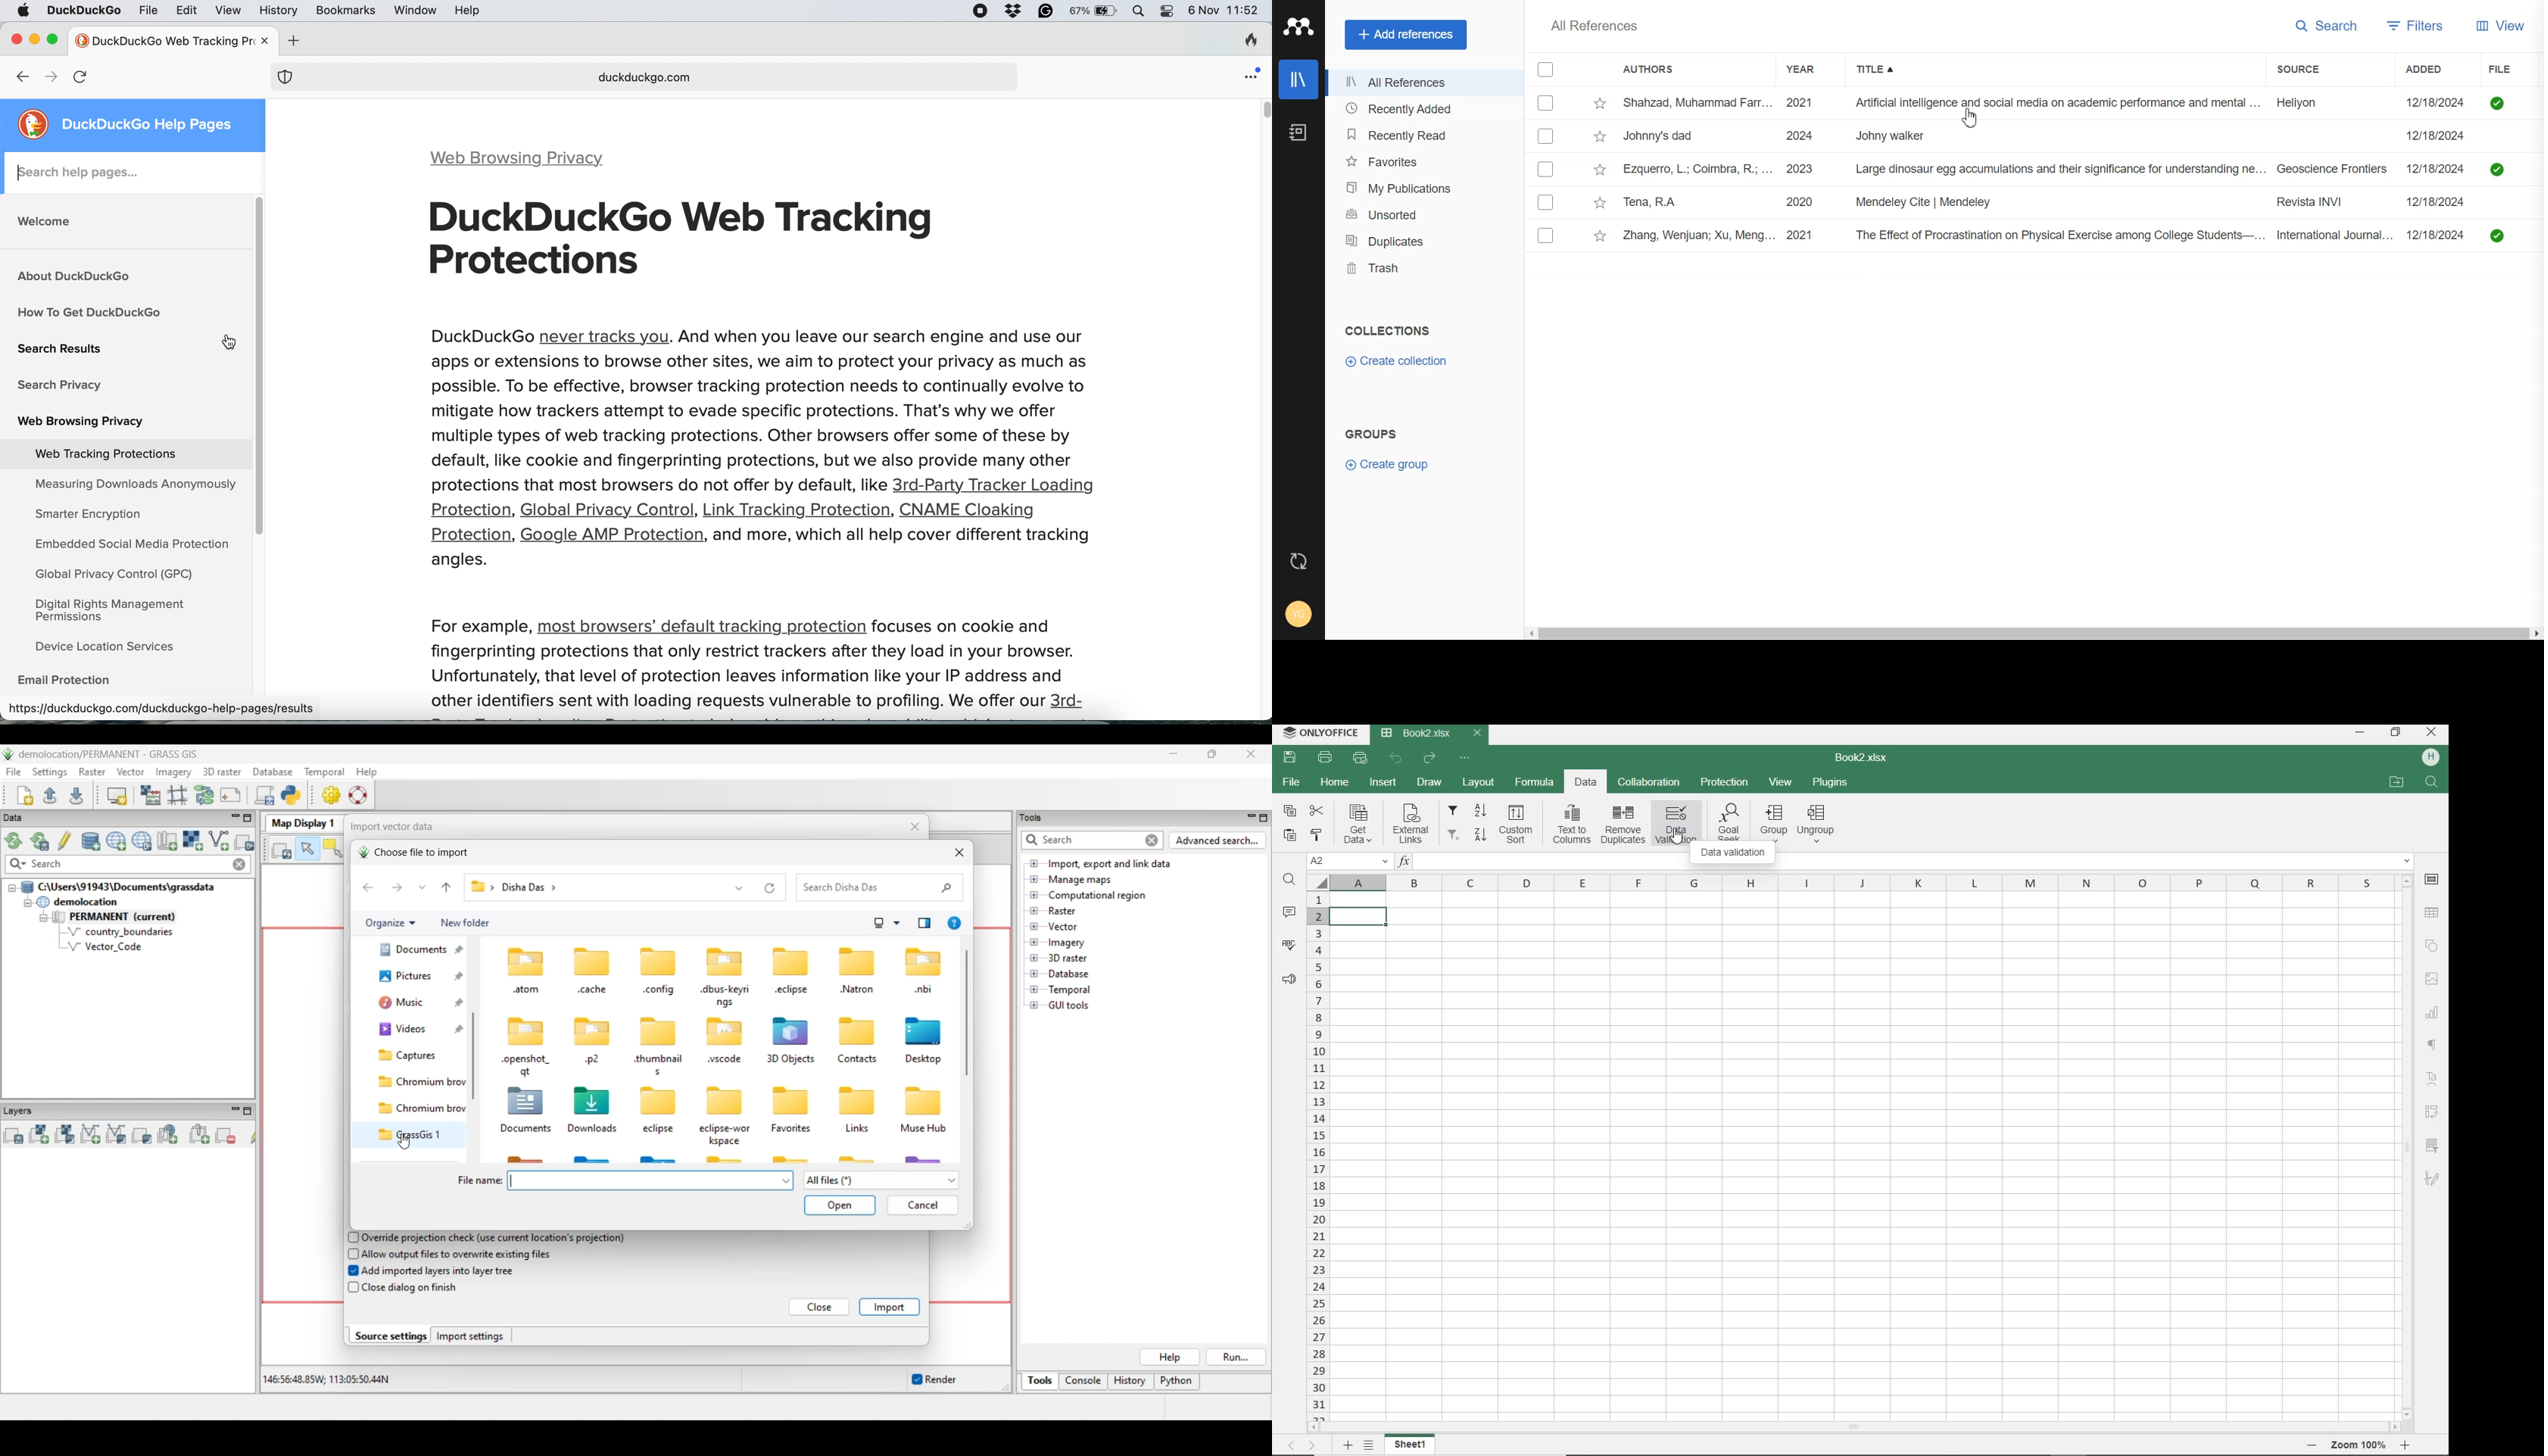 This screenshot has width=2548, height=1456. What do you see at coordinates (2434, 1047) in the screenshot?
I see `NONPRINTIG CHARACTERS` at bounding box center [2434, 1047].